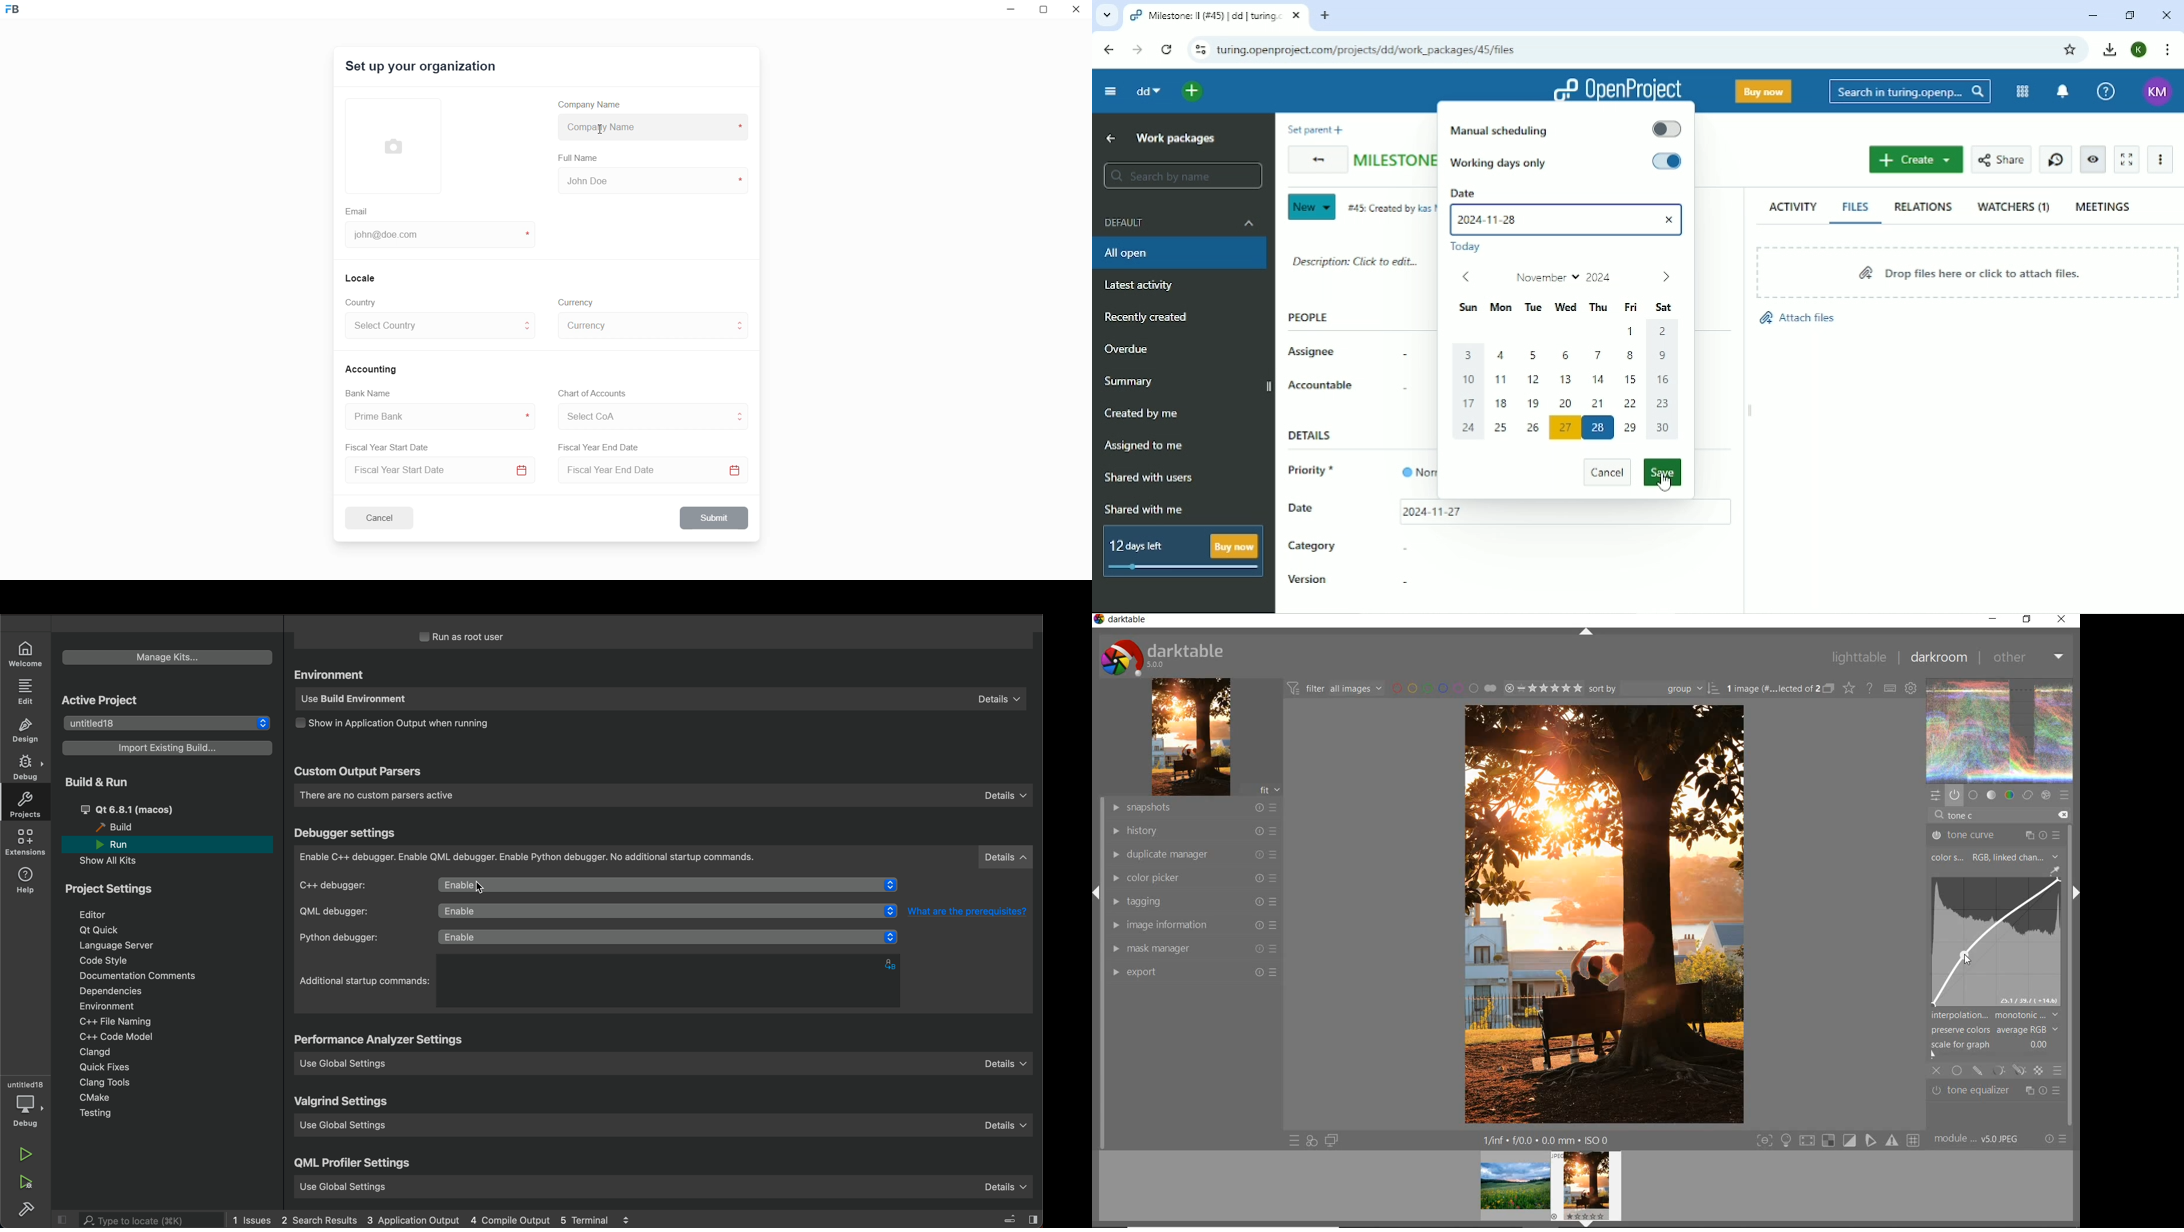 The height and width of the screenshot is (1232, 2184). Describe the element at coordinates (1191, 900) in the screenshot. I see `tagging` at that location.